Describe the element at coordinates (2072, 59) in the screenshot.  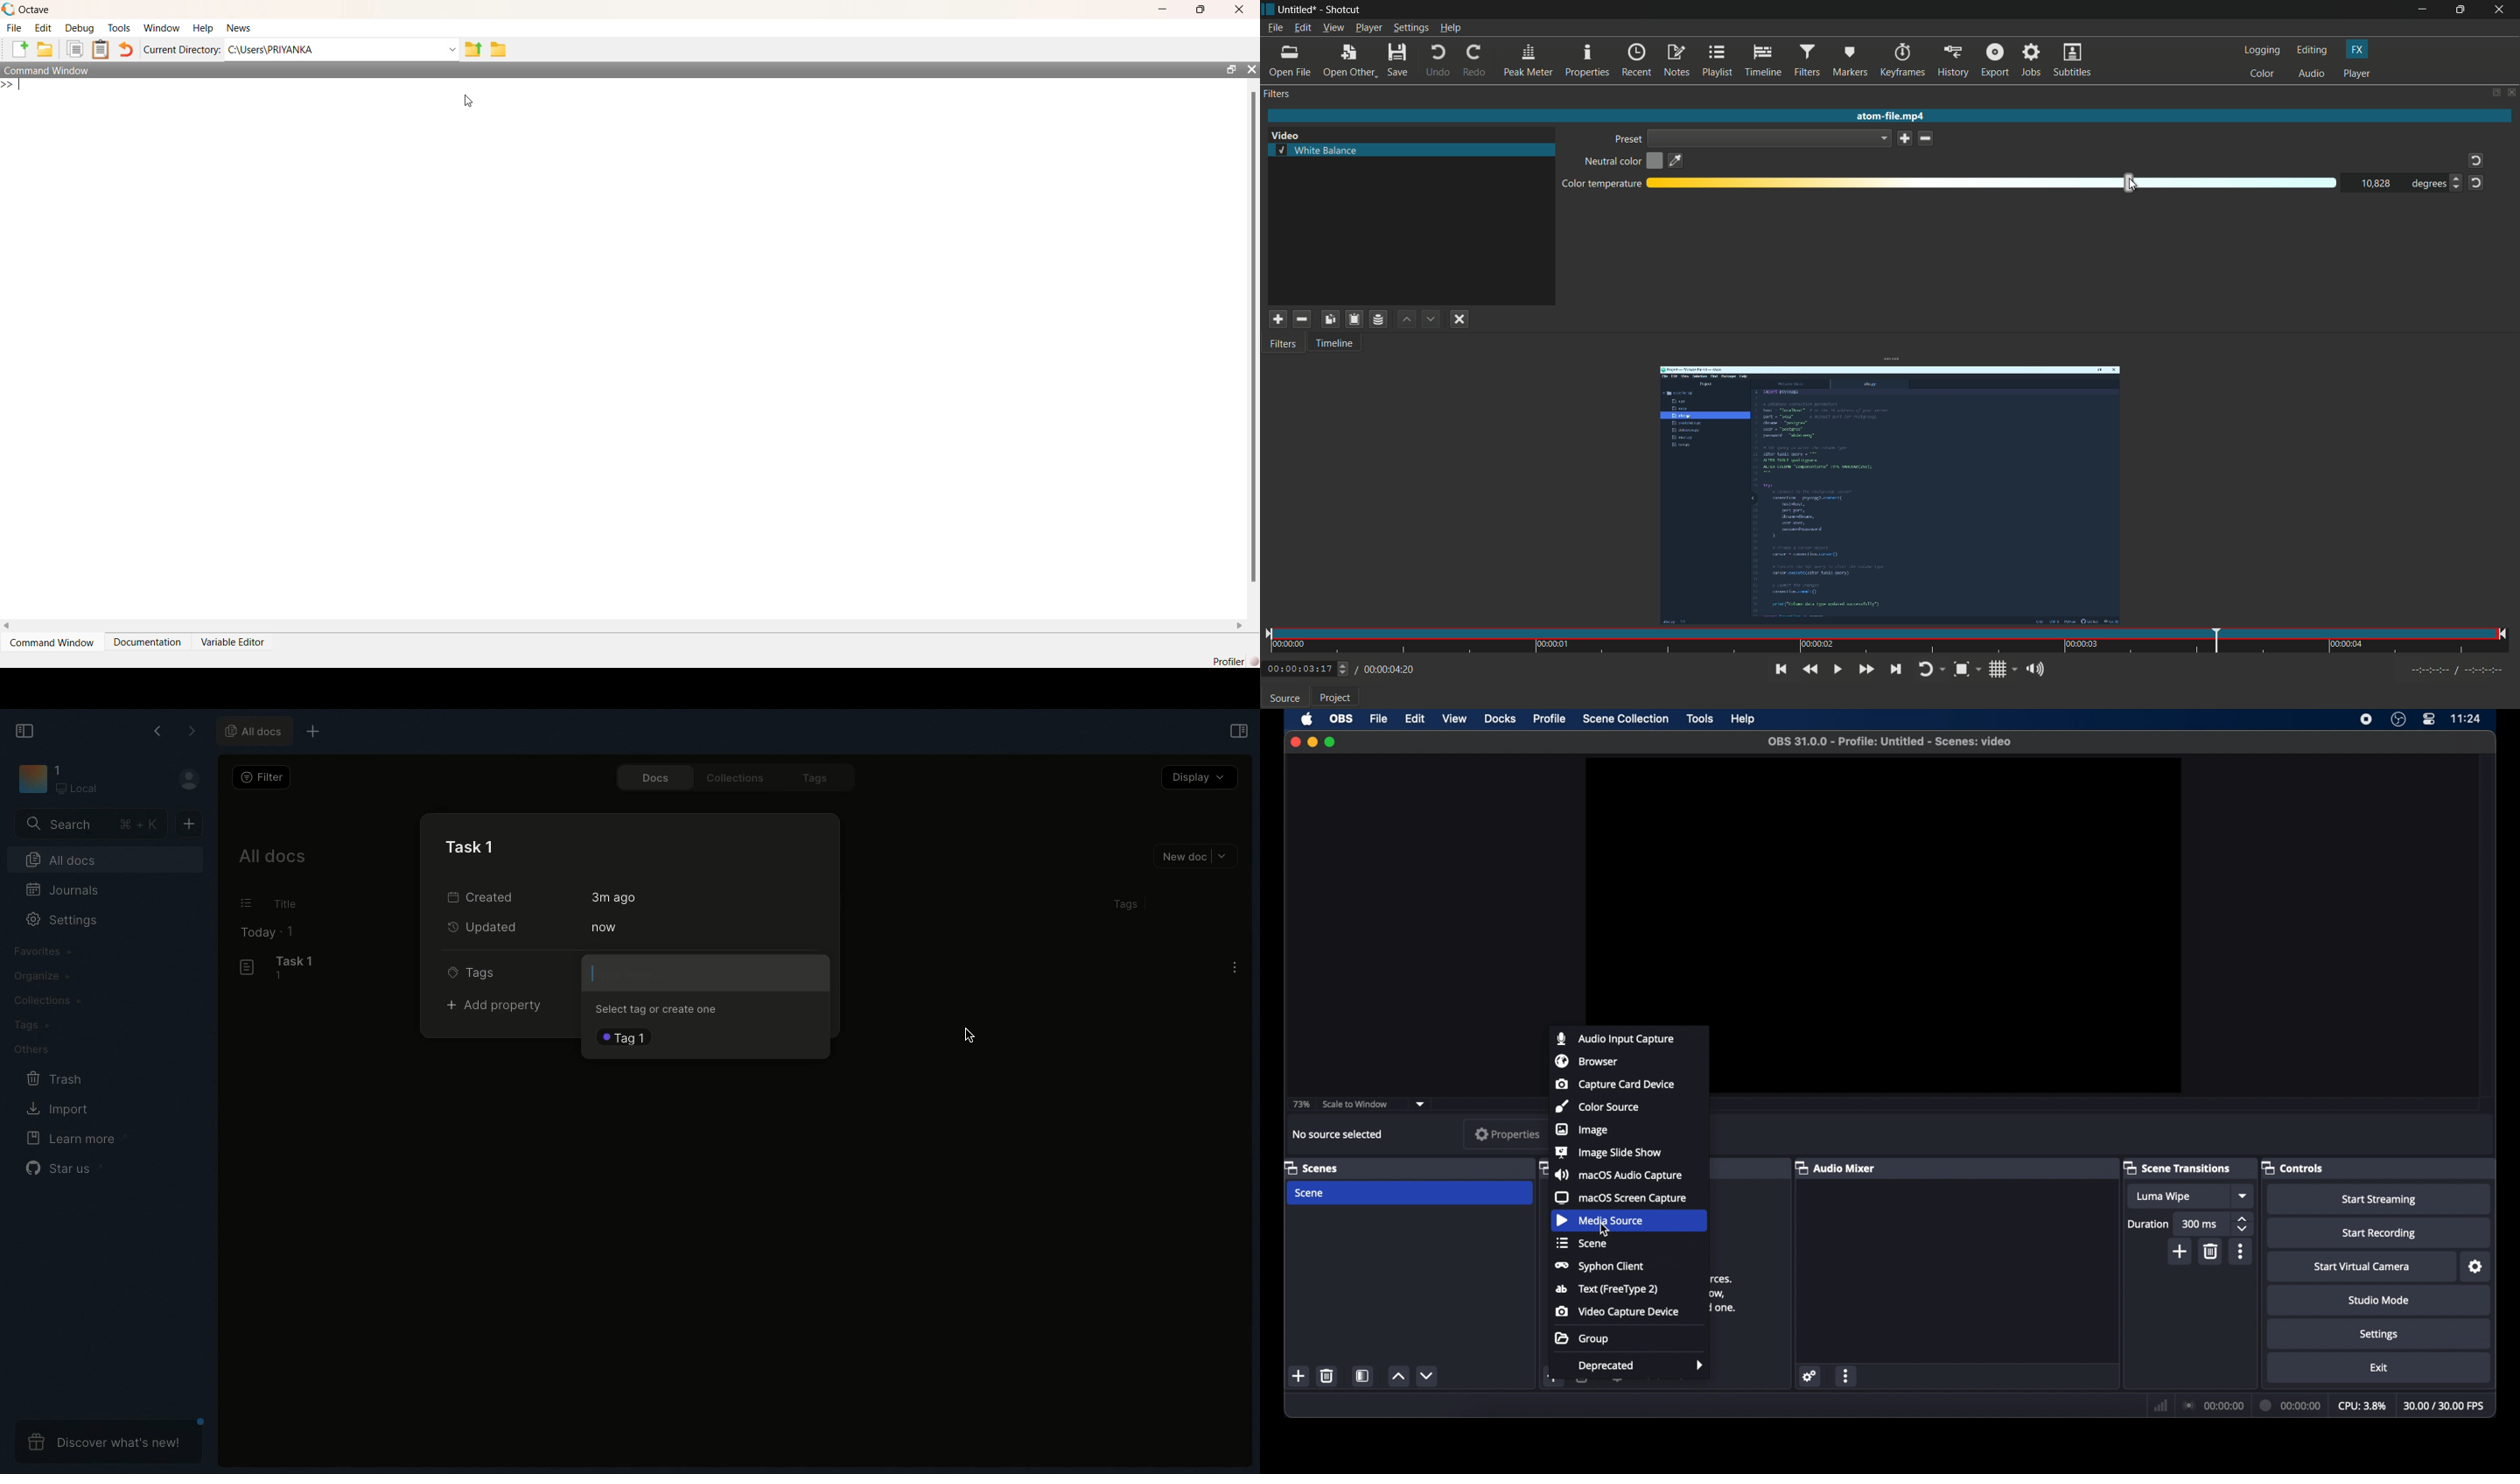
I see `subtitles` at that location.